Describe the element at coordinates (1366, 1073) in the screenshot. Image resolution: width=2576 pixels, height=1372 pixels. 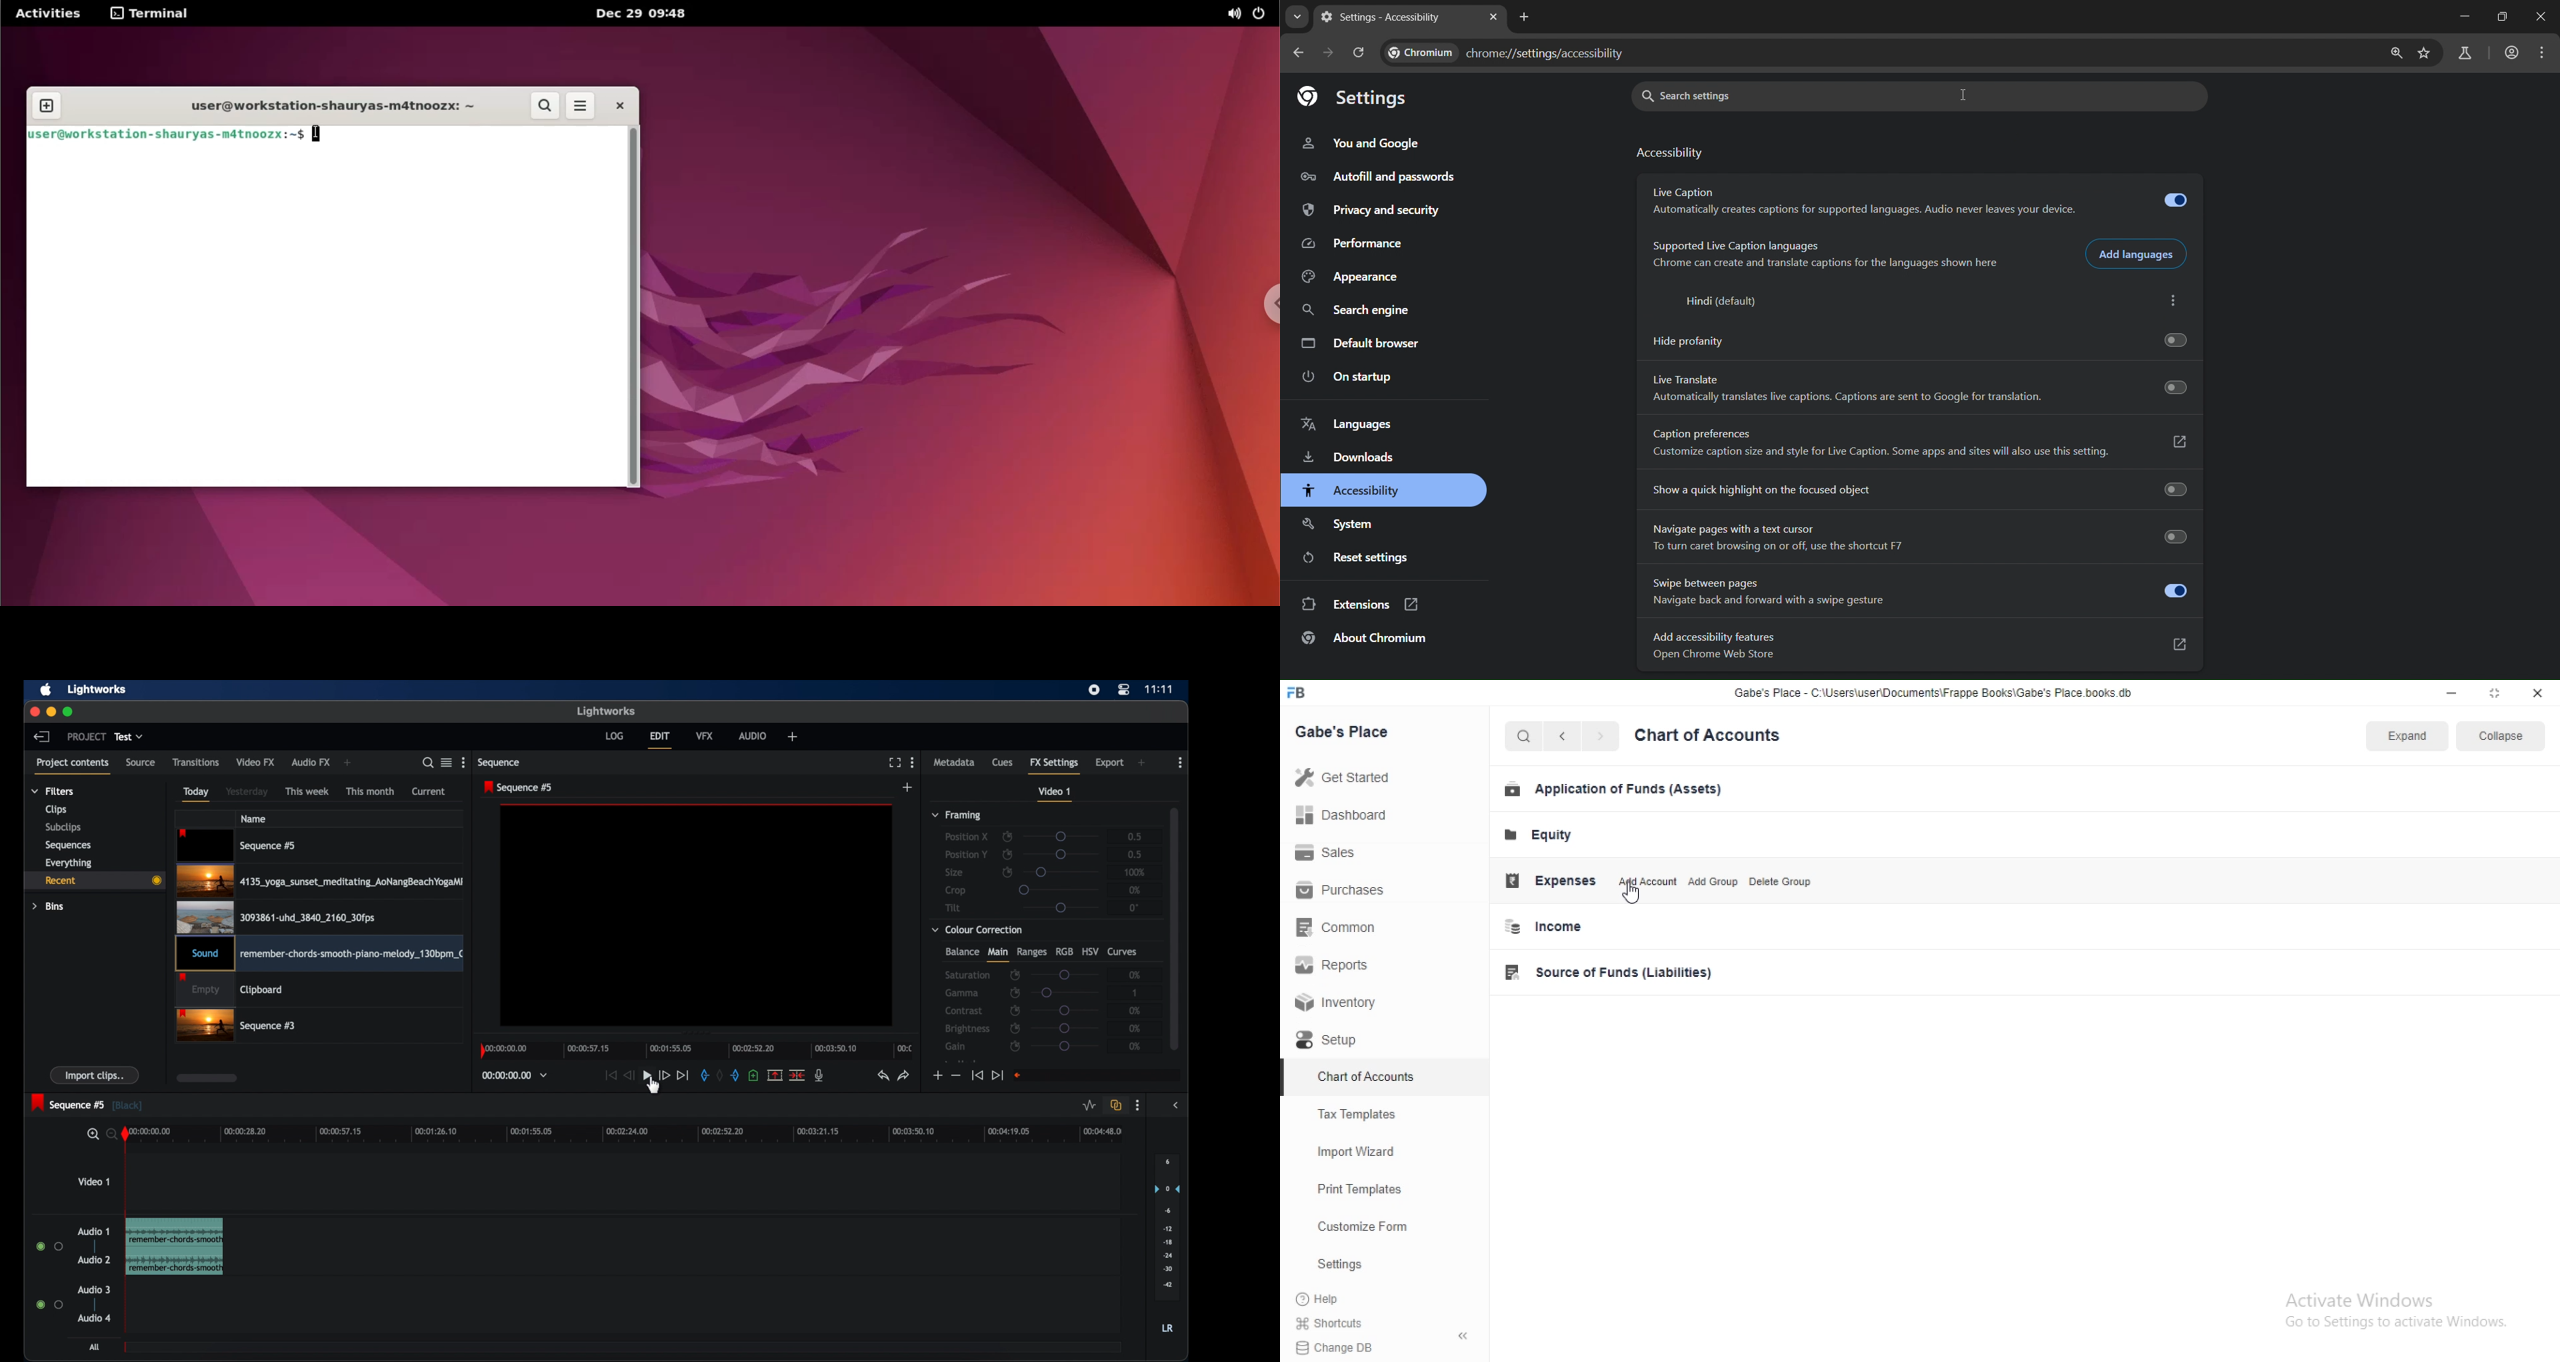
I see `Chart of Accounts.` at that location.